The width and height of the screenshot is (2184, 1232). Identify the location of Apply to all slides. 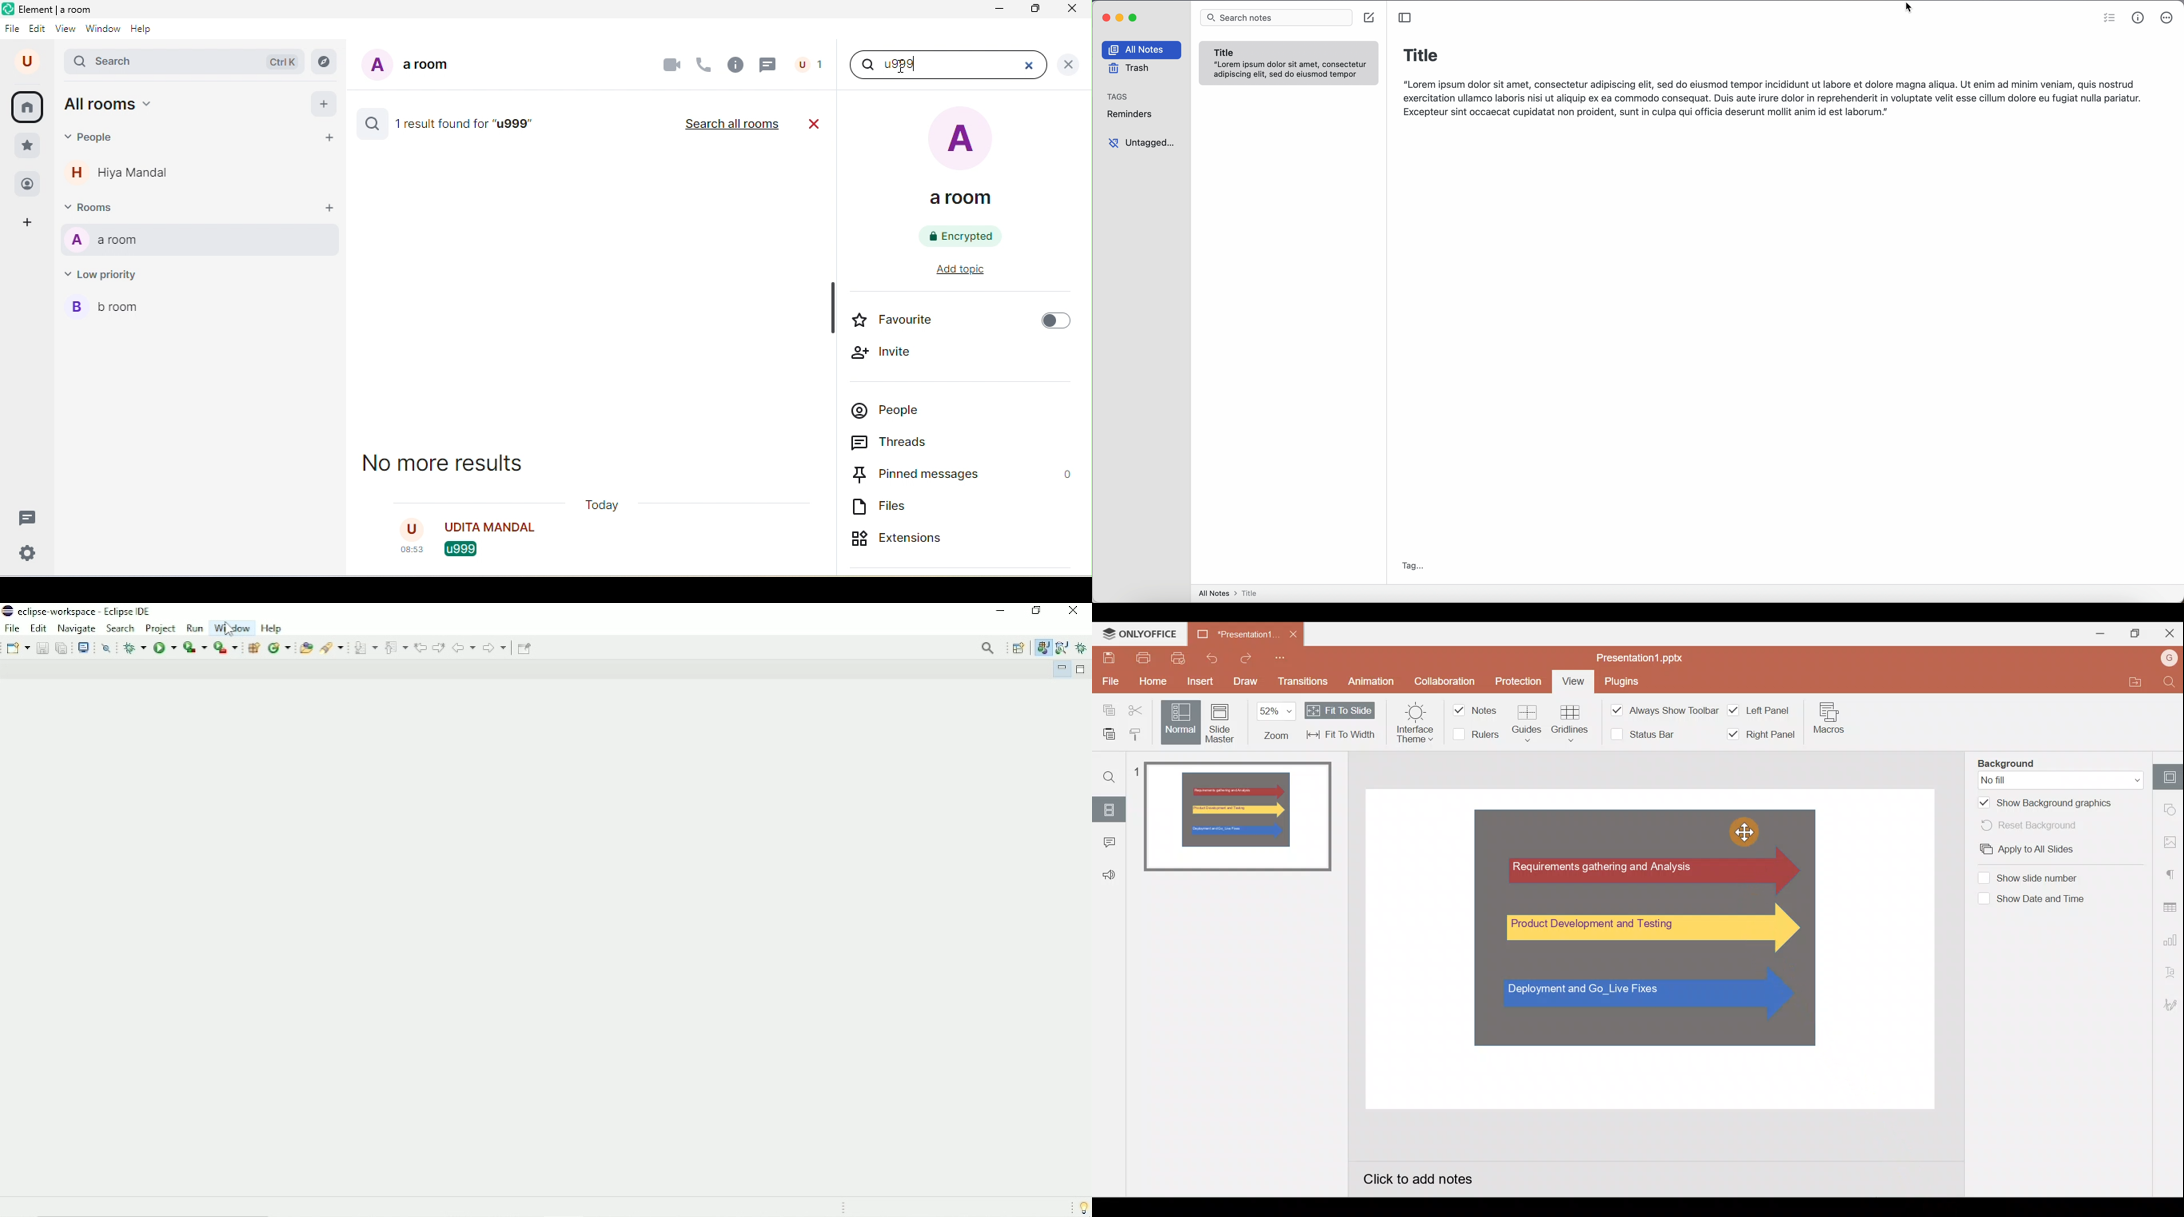
(2044, 851).